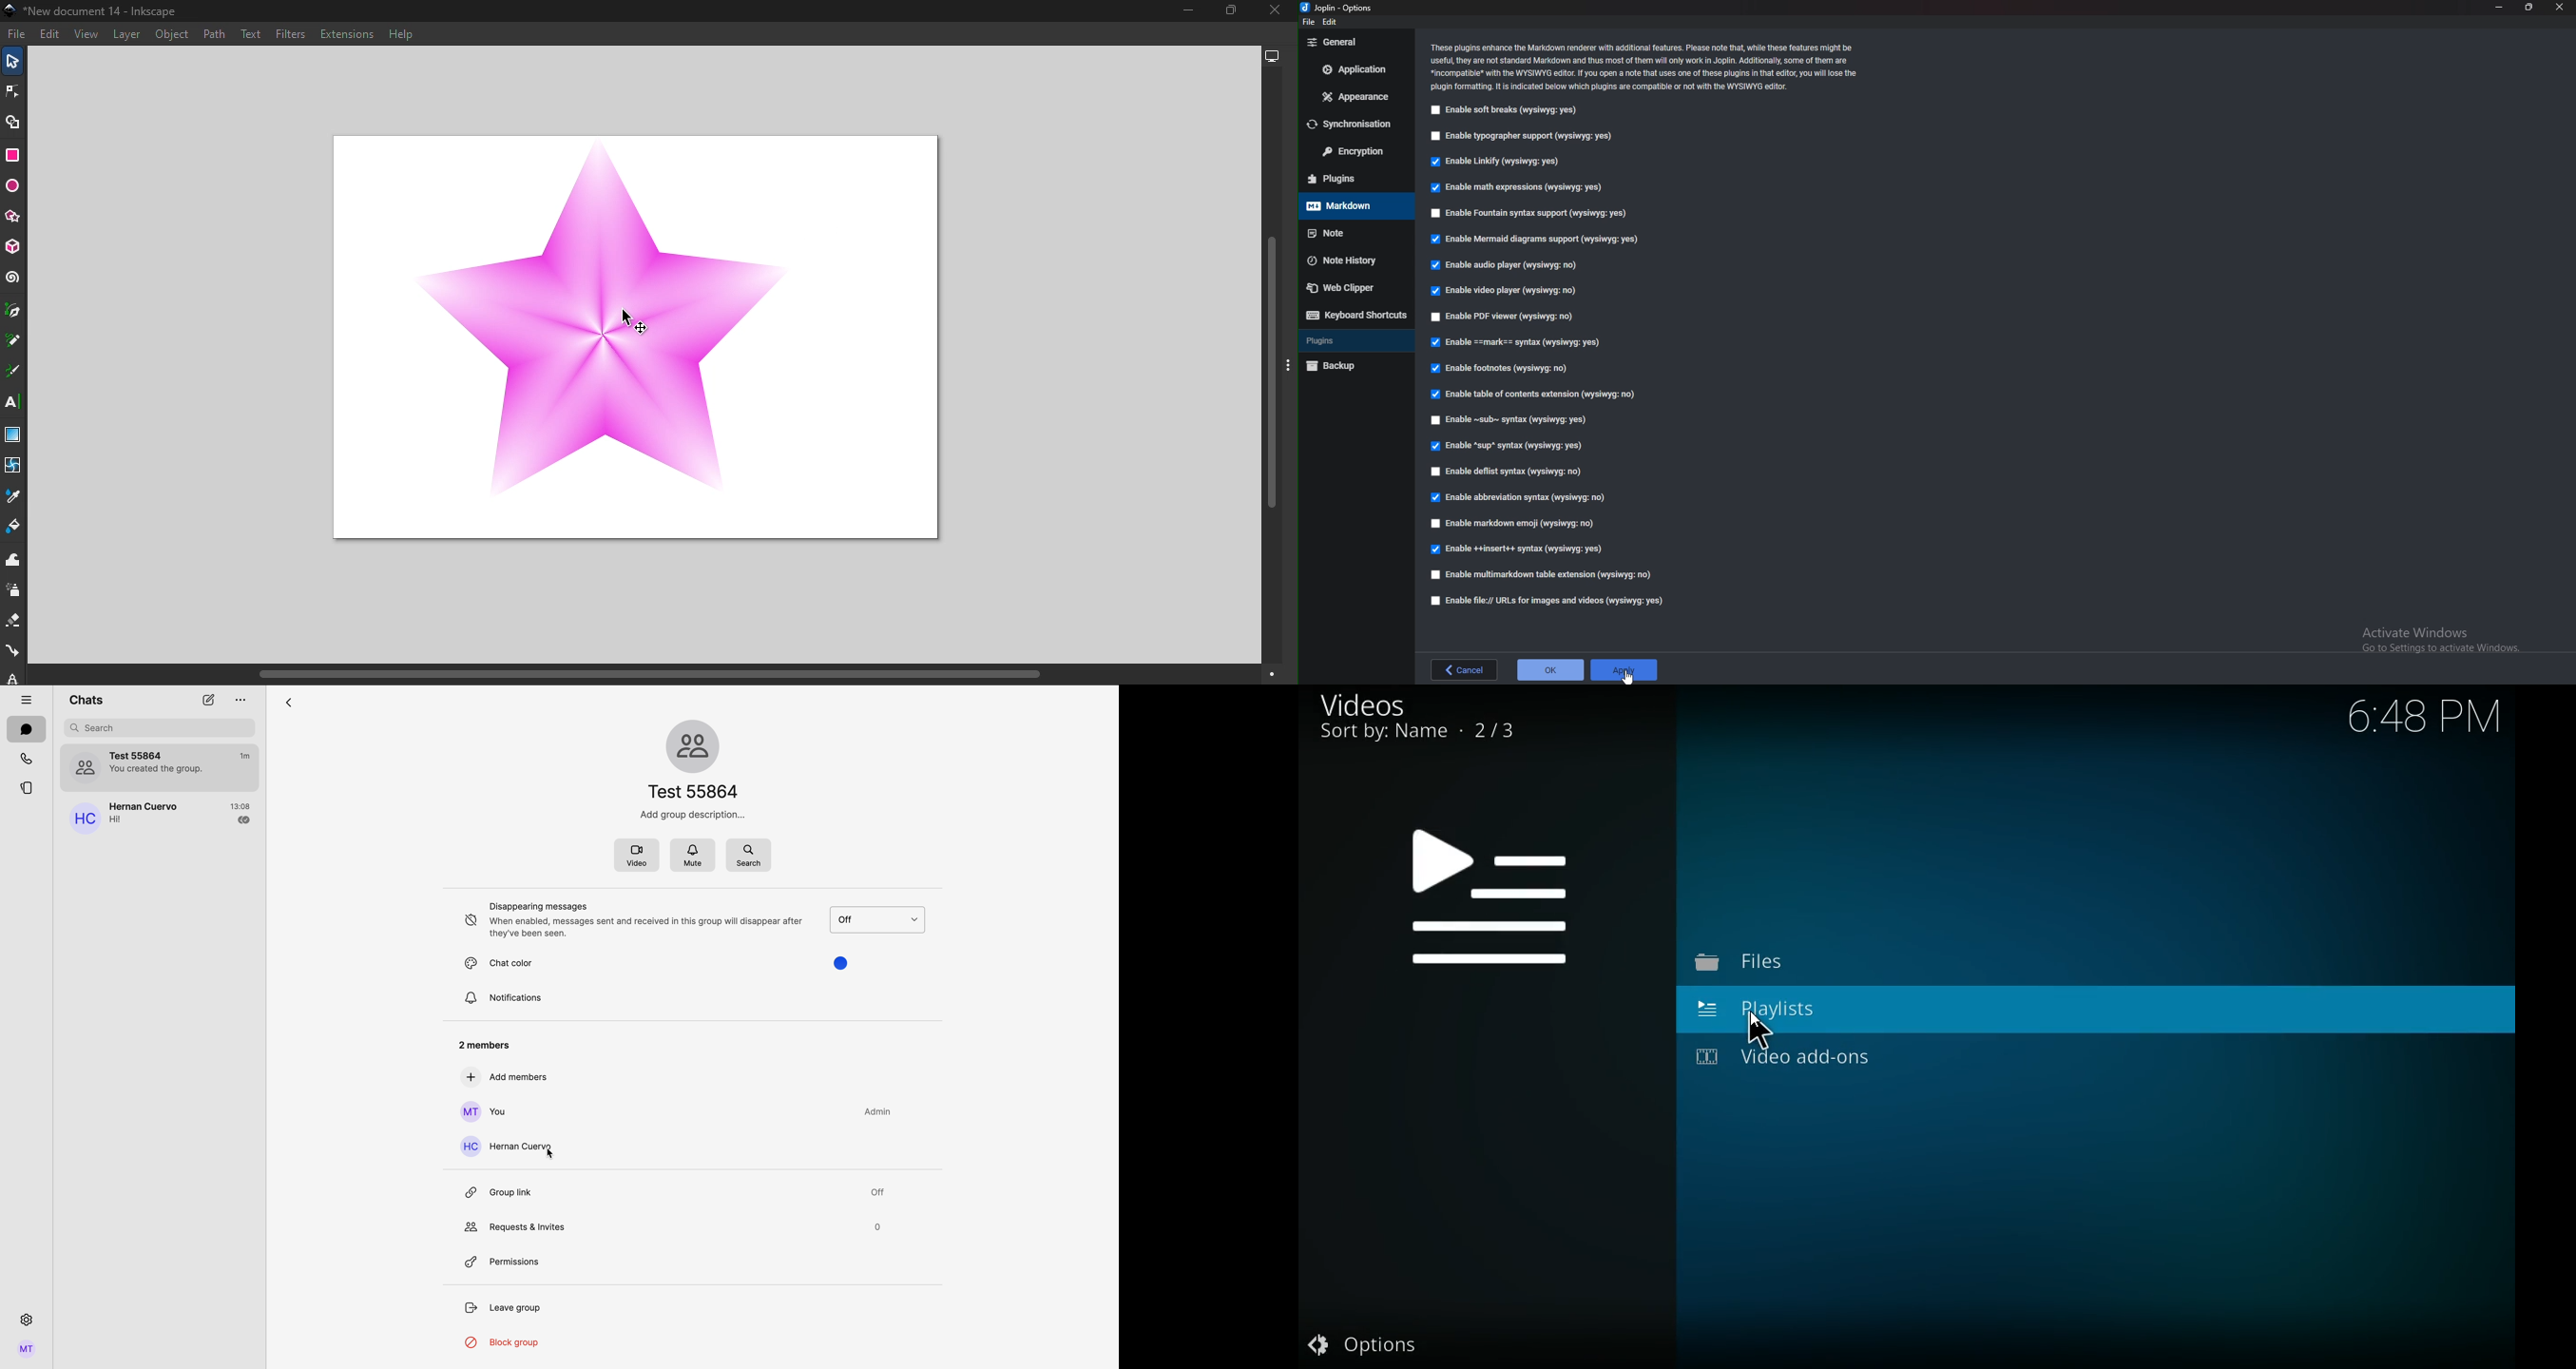  What do you see at coordinates (1519, 551) in the screenshot?
I see `Enable insert syntax` at bounding box center [1519, 551].